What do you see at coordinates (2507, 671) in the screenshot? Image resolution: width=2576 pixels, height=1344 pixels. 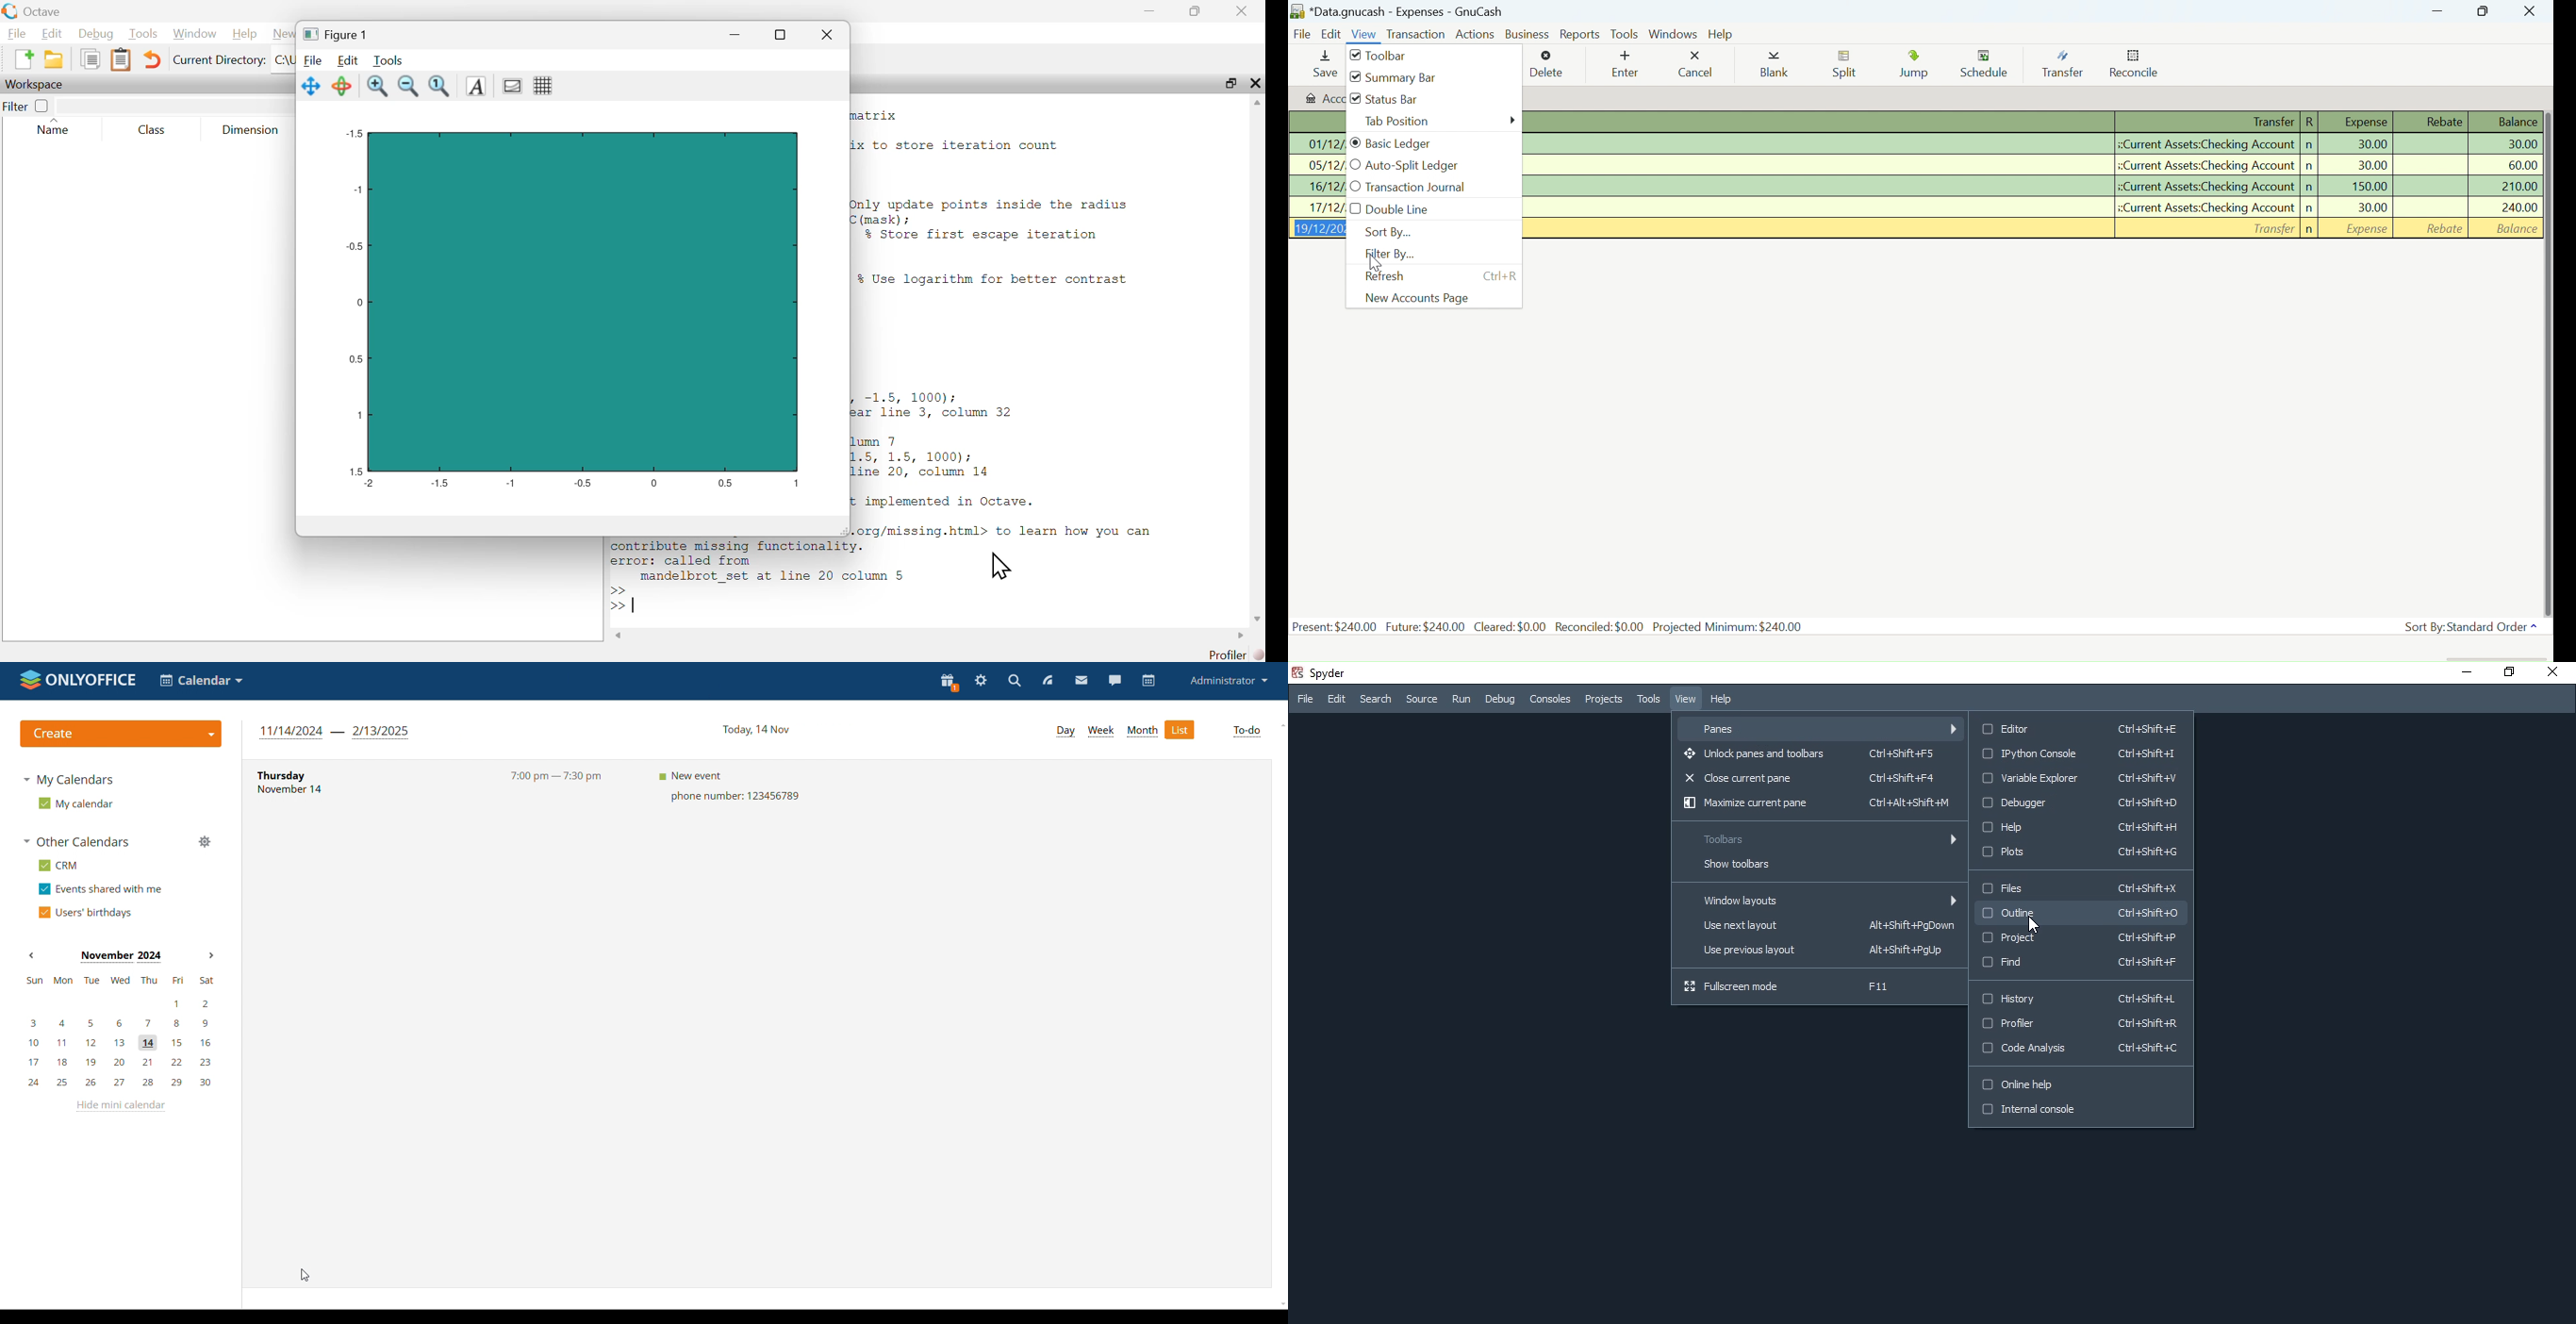 I see `restore` at bounding box center [2507, 671].